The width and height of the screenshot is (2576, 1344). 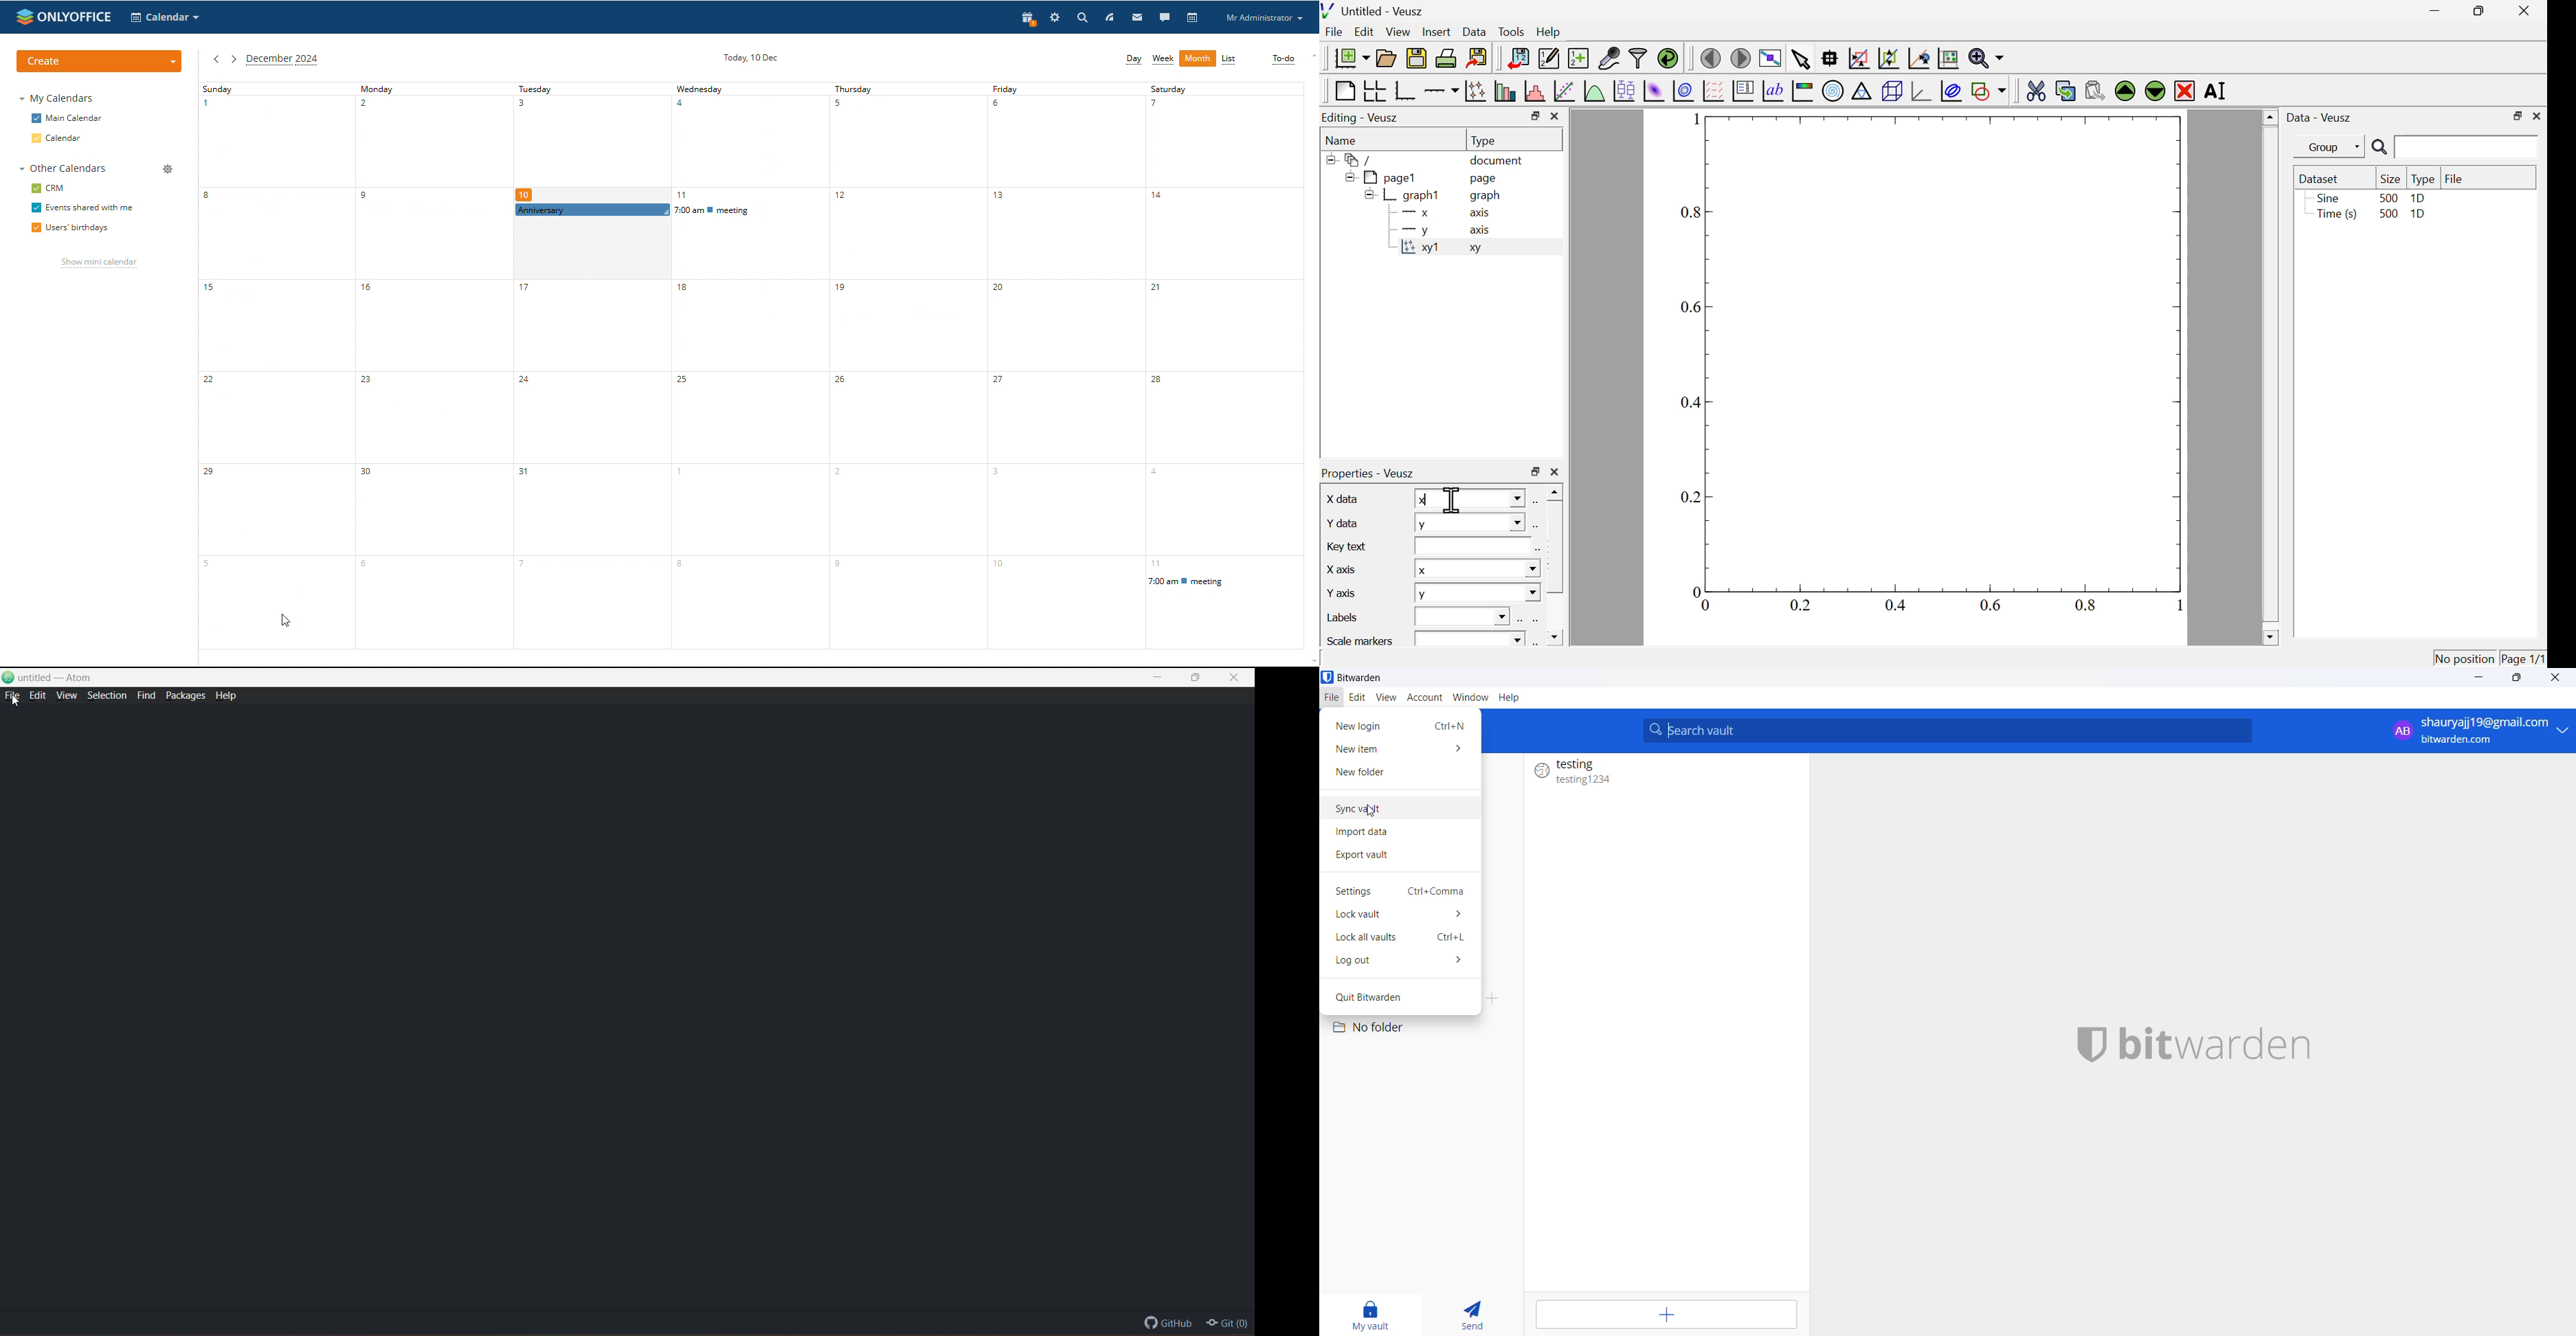 I want to click on filter data, so click(x=1638, y=59).